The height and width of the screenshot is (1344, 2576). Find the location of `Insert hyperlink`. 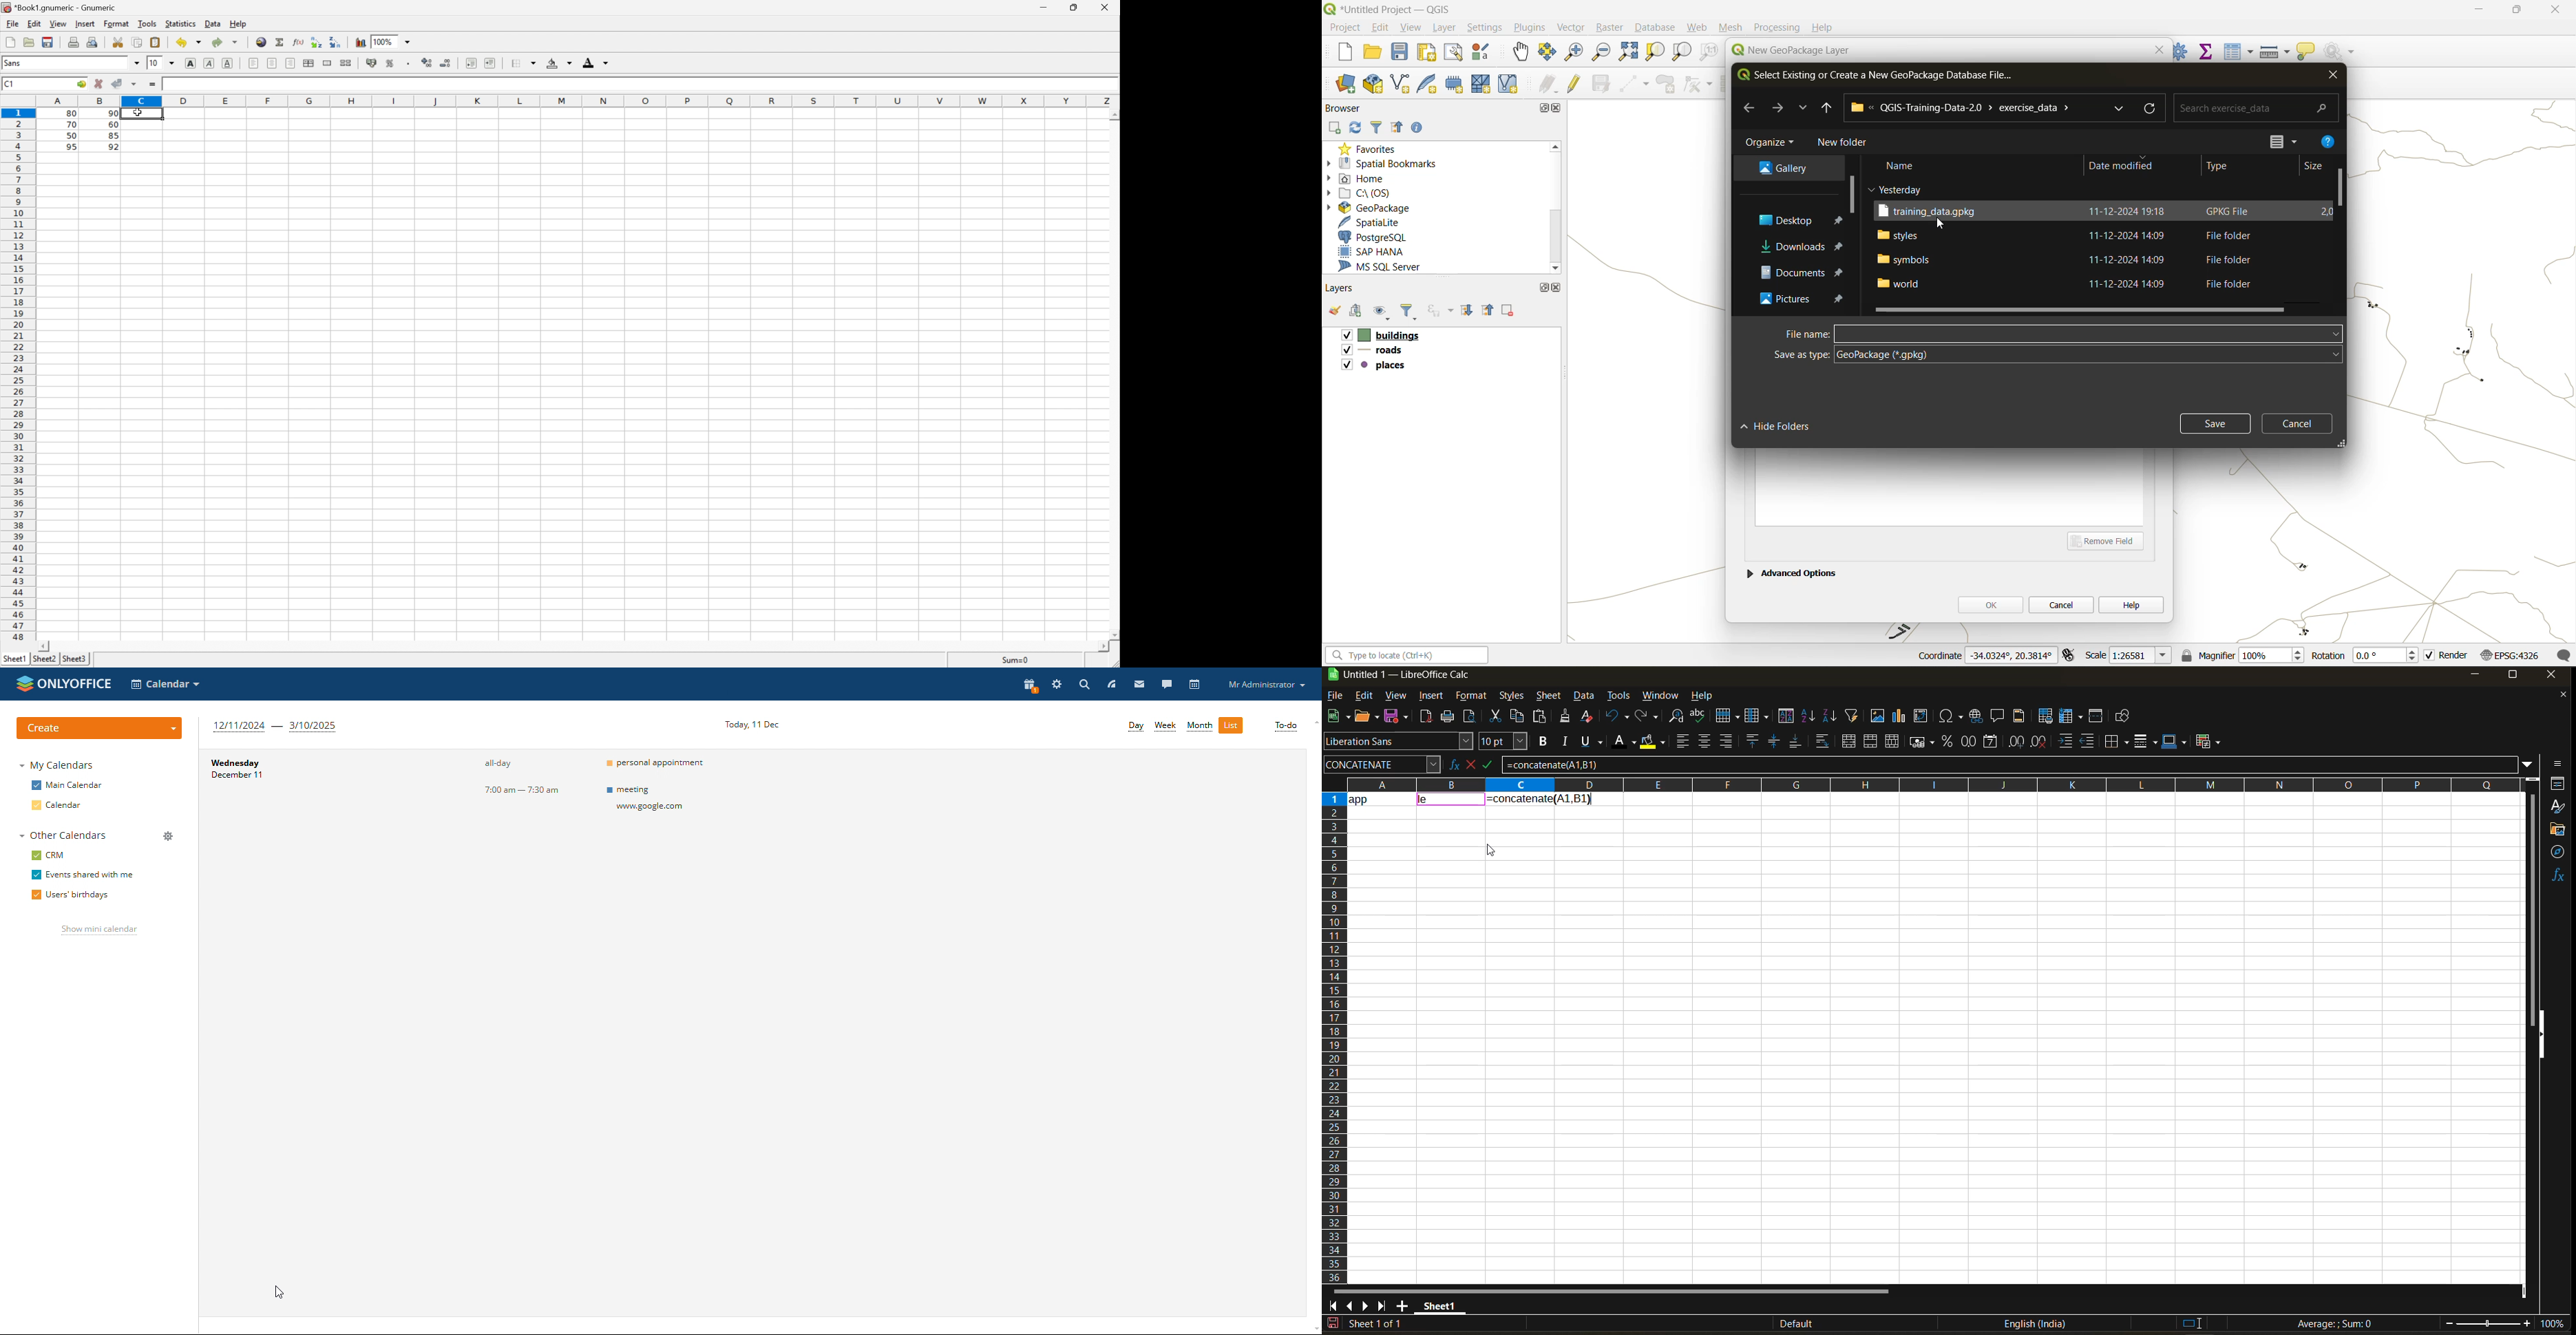

Insert hyperlink is located at coordinates (261, 41).